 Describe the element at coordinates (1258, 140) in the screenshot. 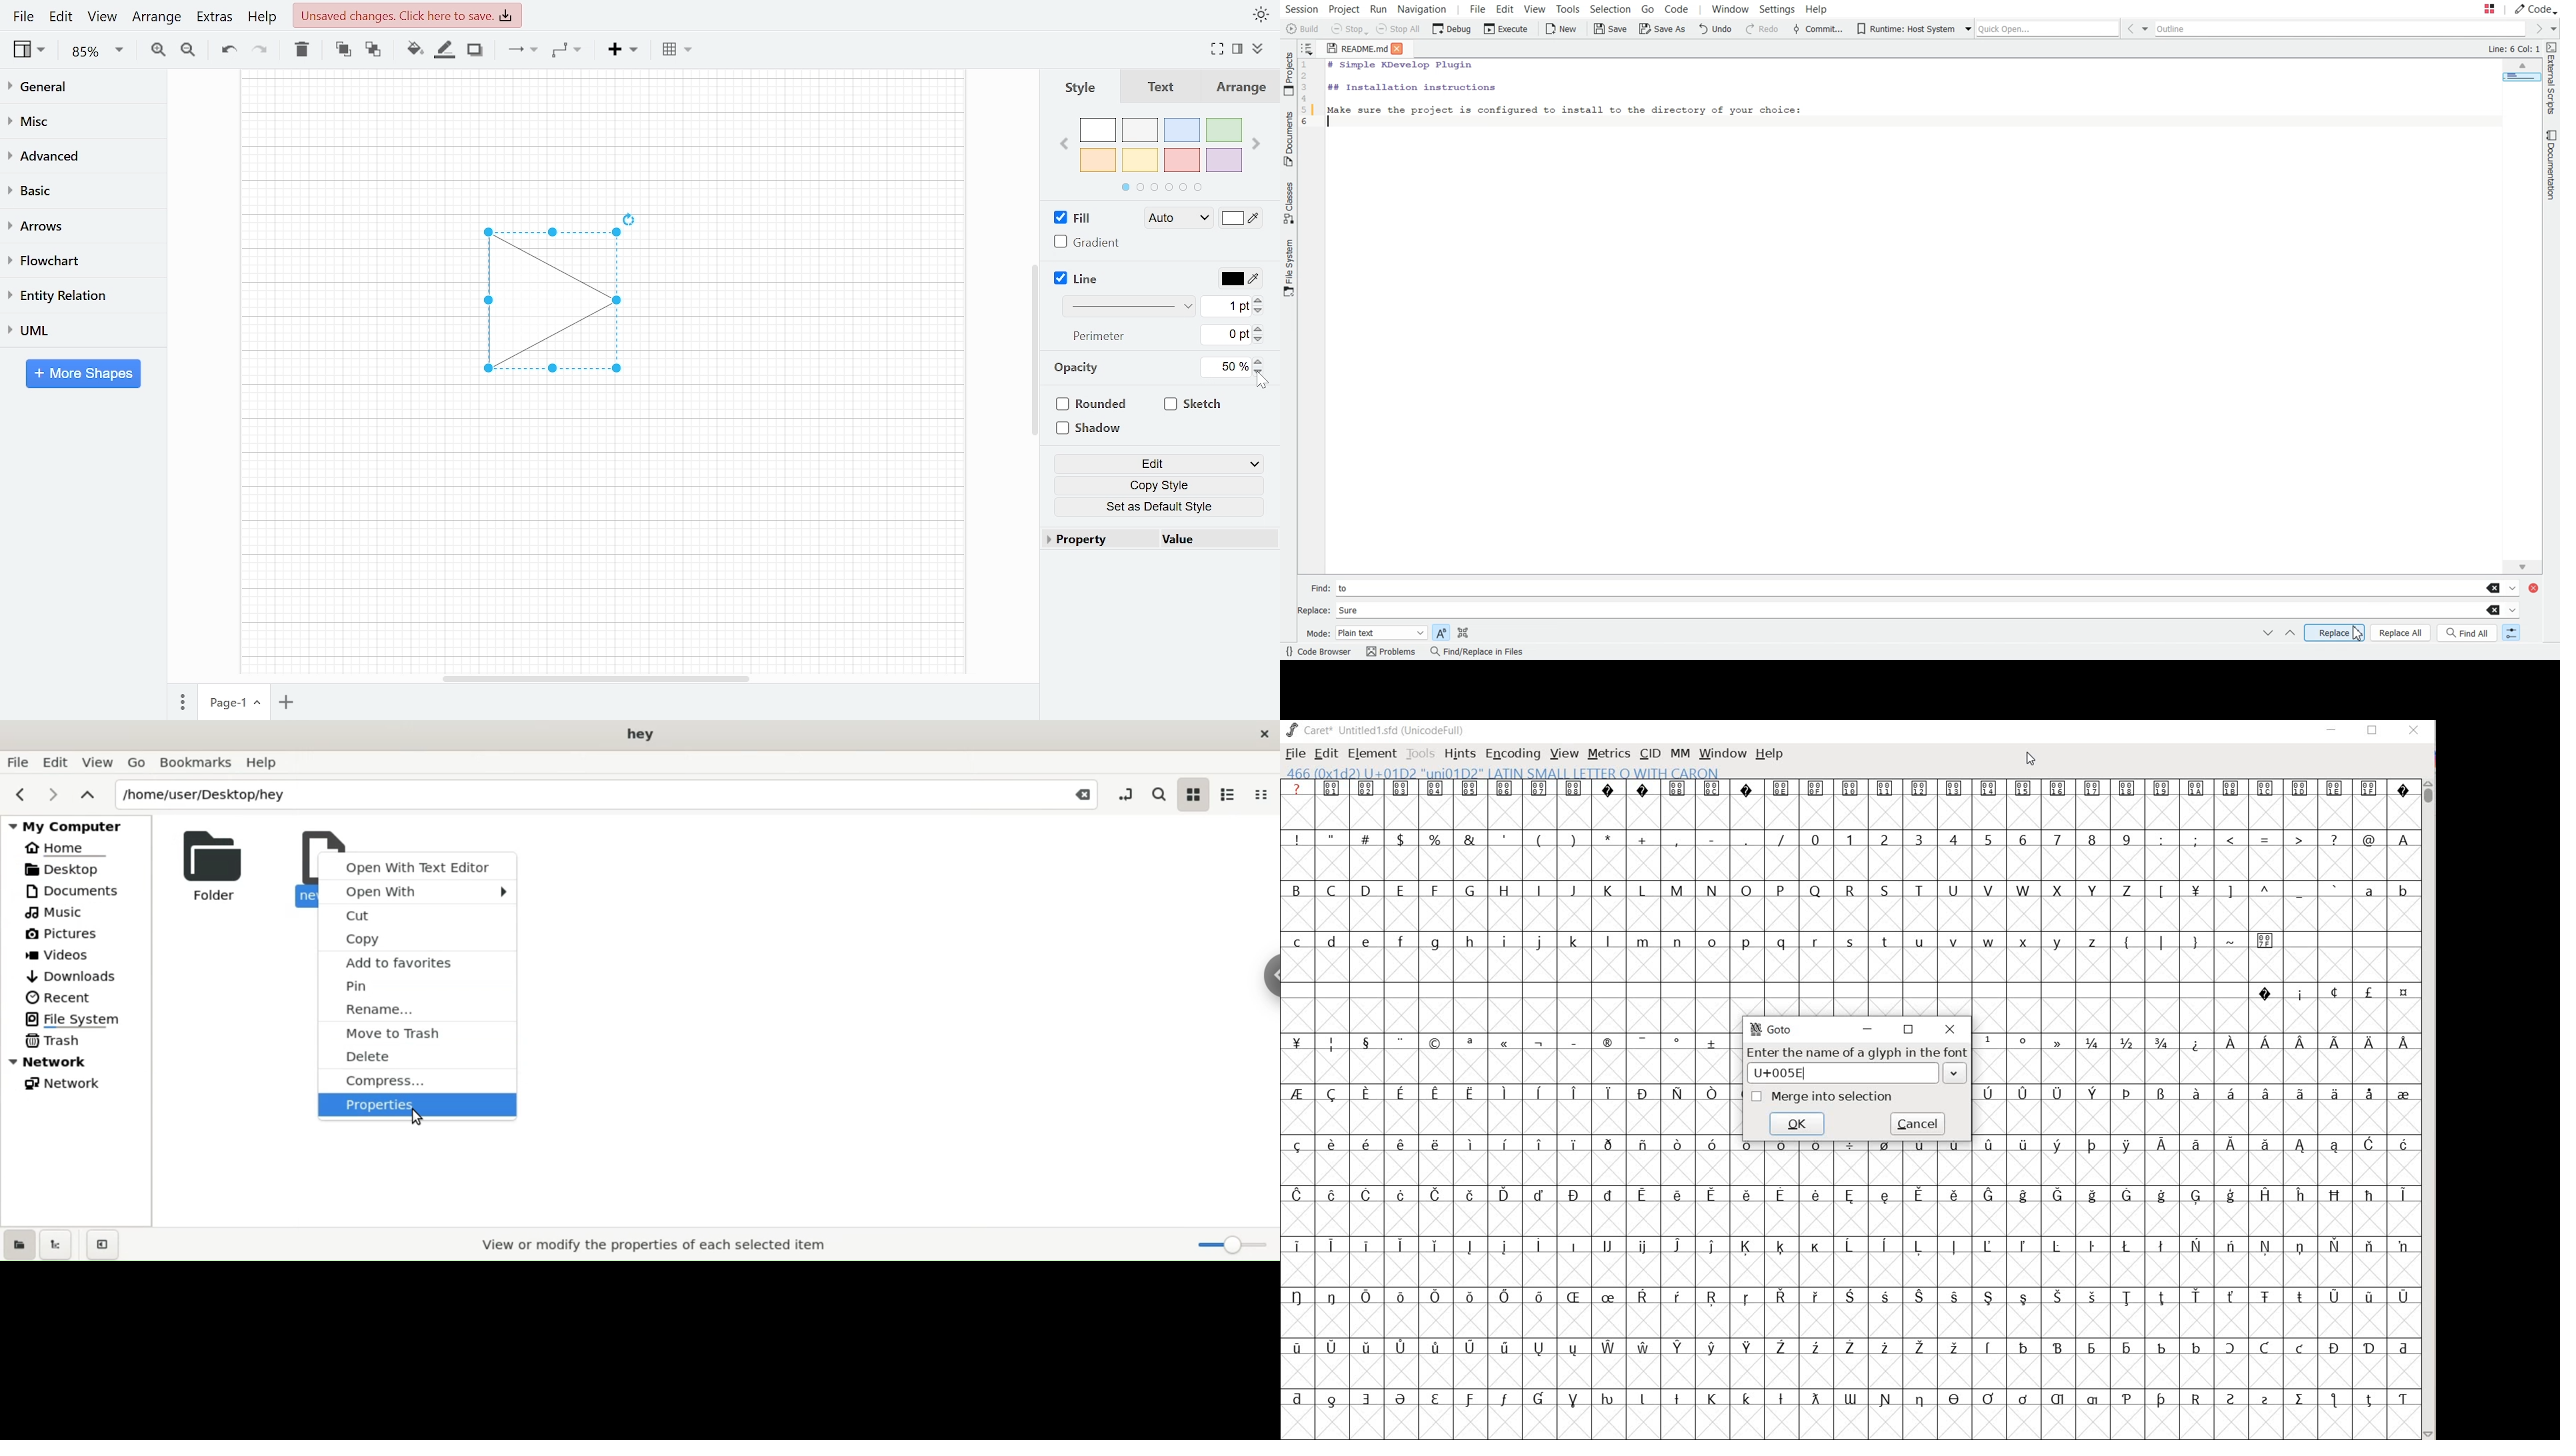

I see `Next` at that location.